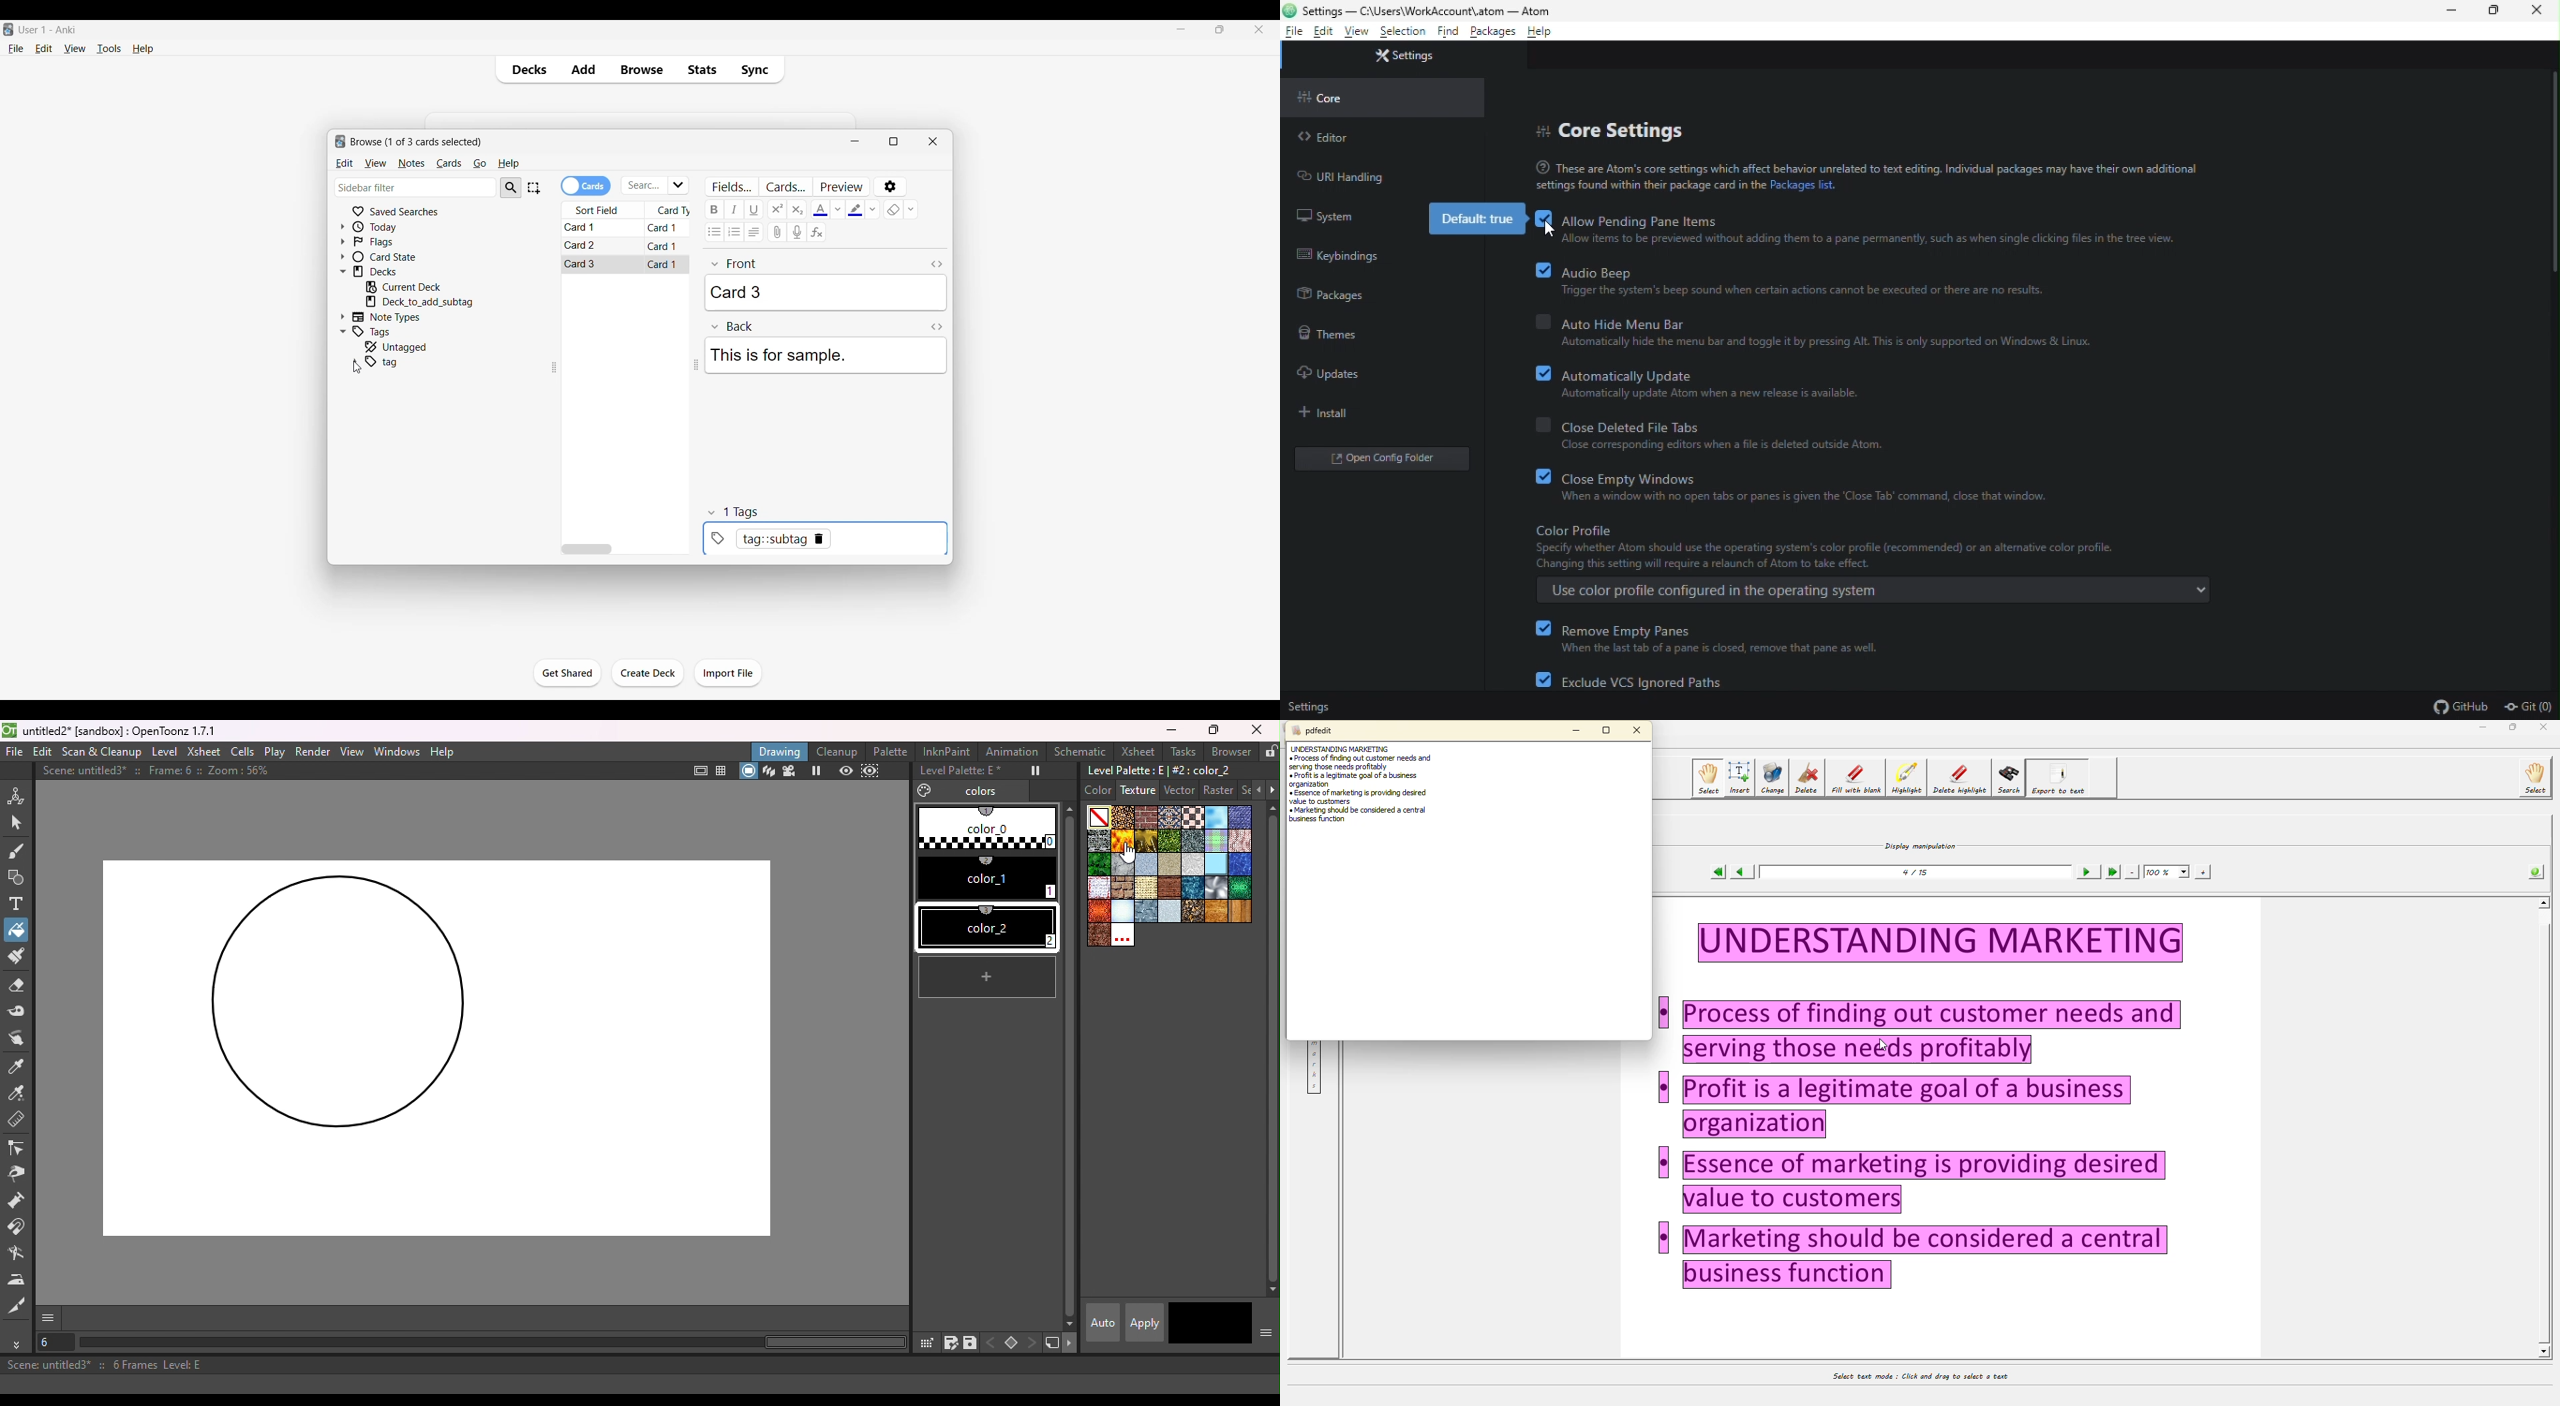 The width and height of the screenshot is (2576, 1428). I want to click on Edit menu, so click(345, 164).